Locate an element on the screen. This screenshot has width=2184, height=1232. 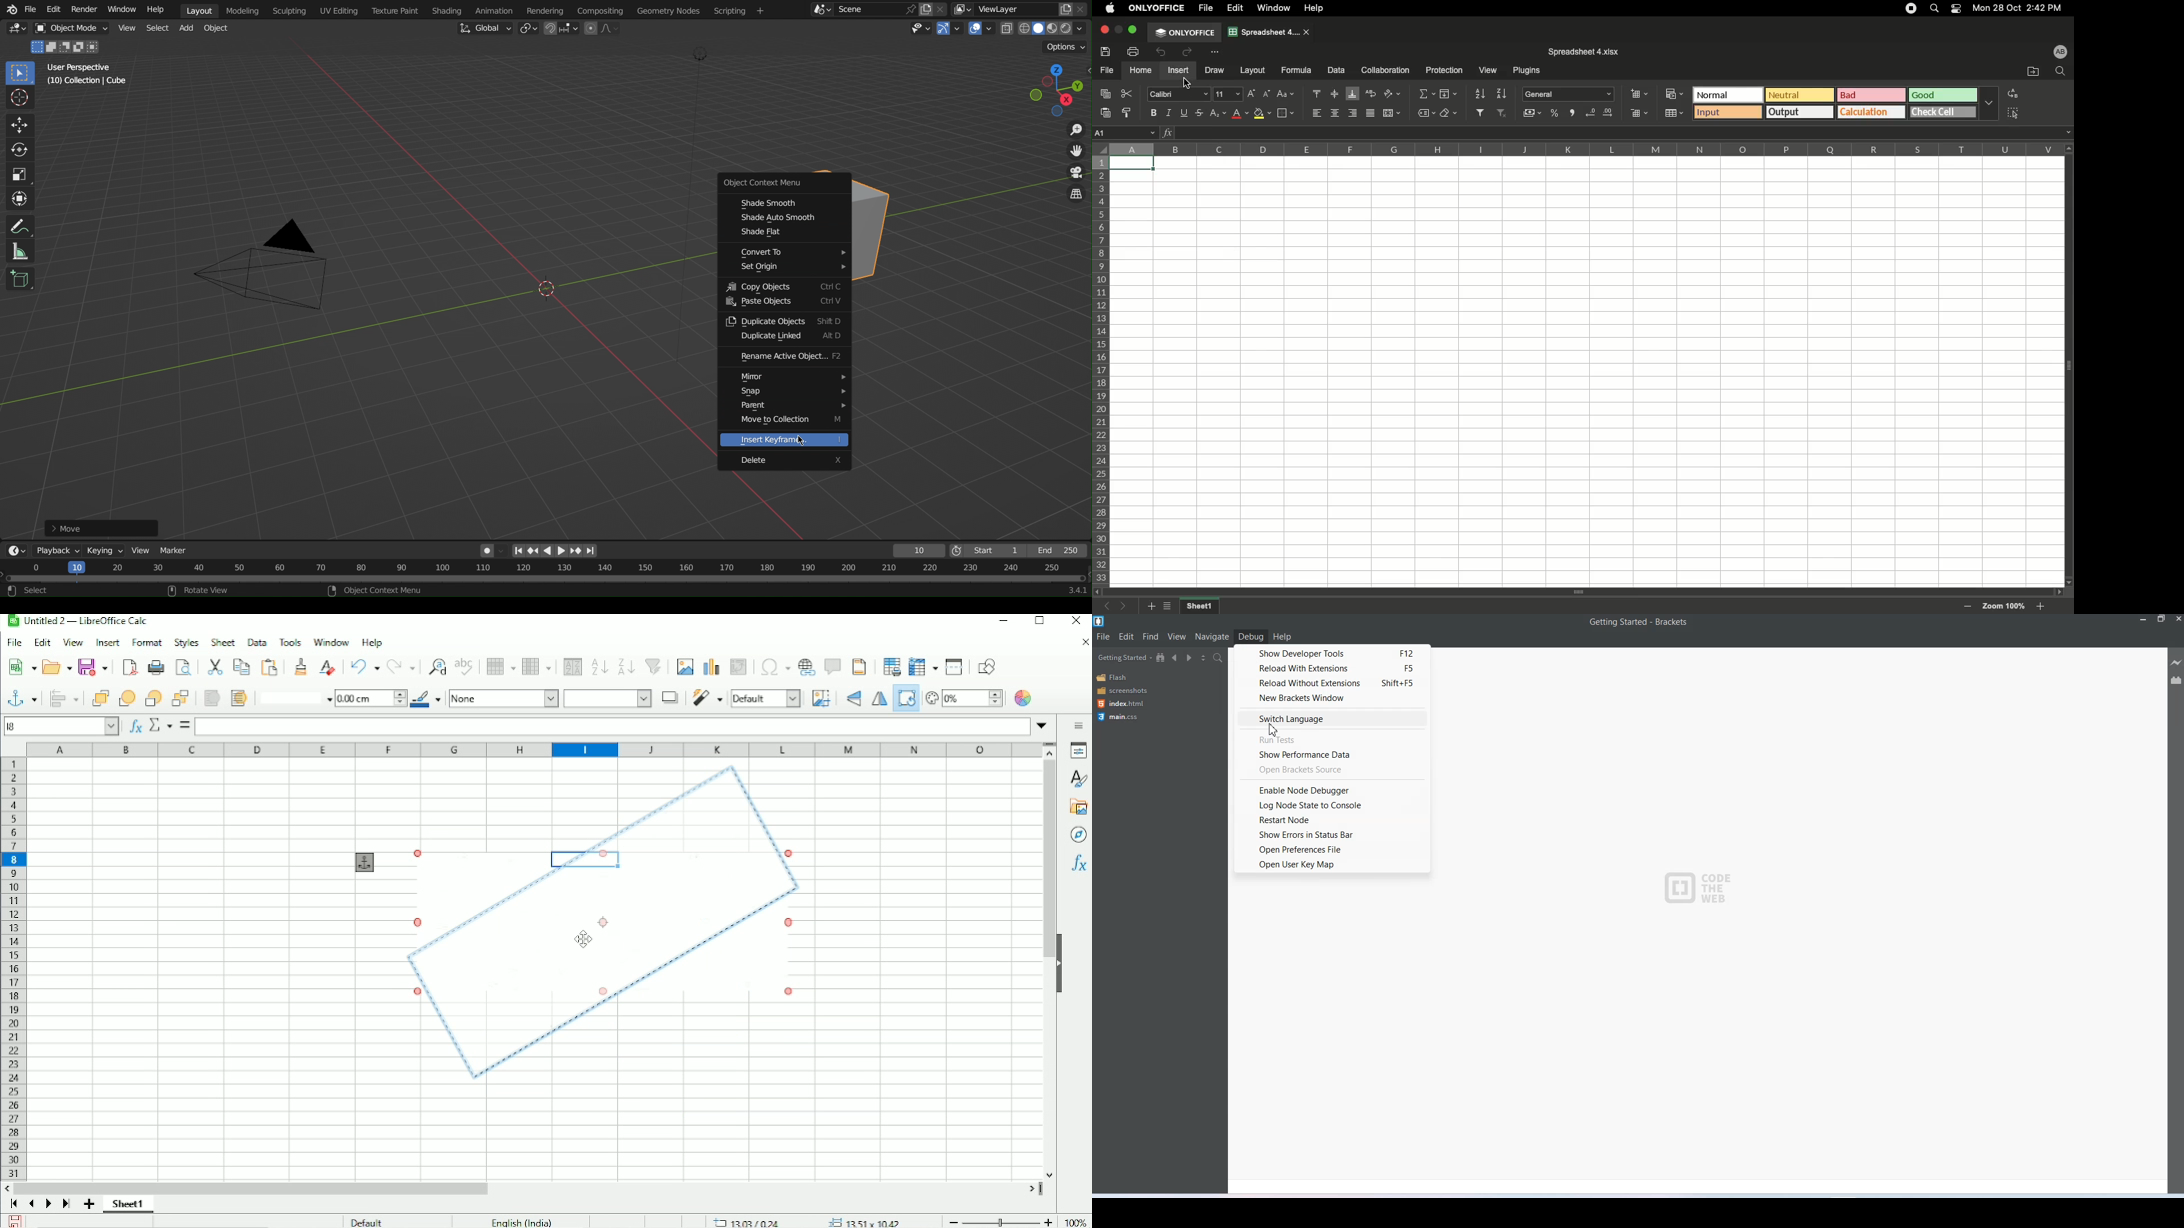
Camera is located at coordinates (269, 272).